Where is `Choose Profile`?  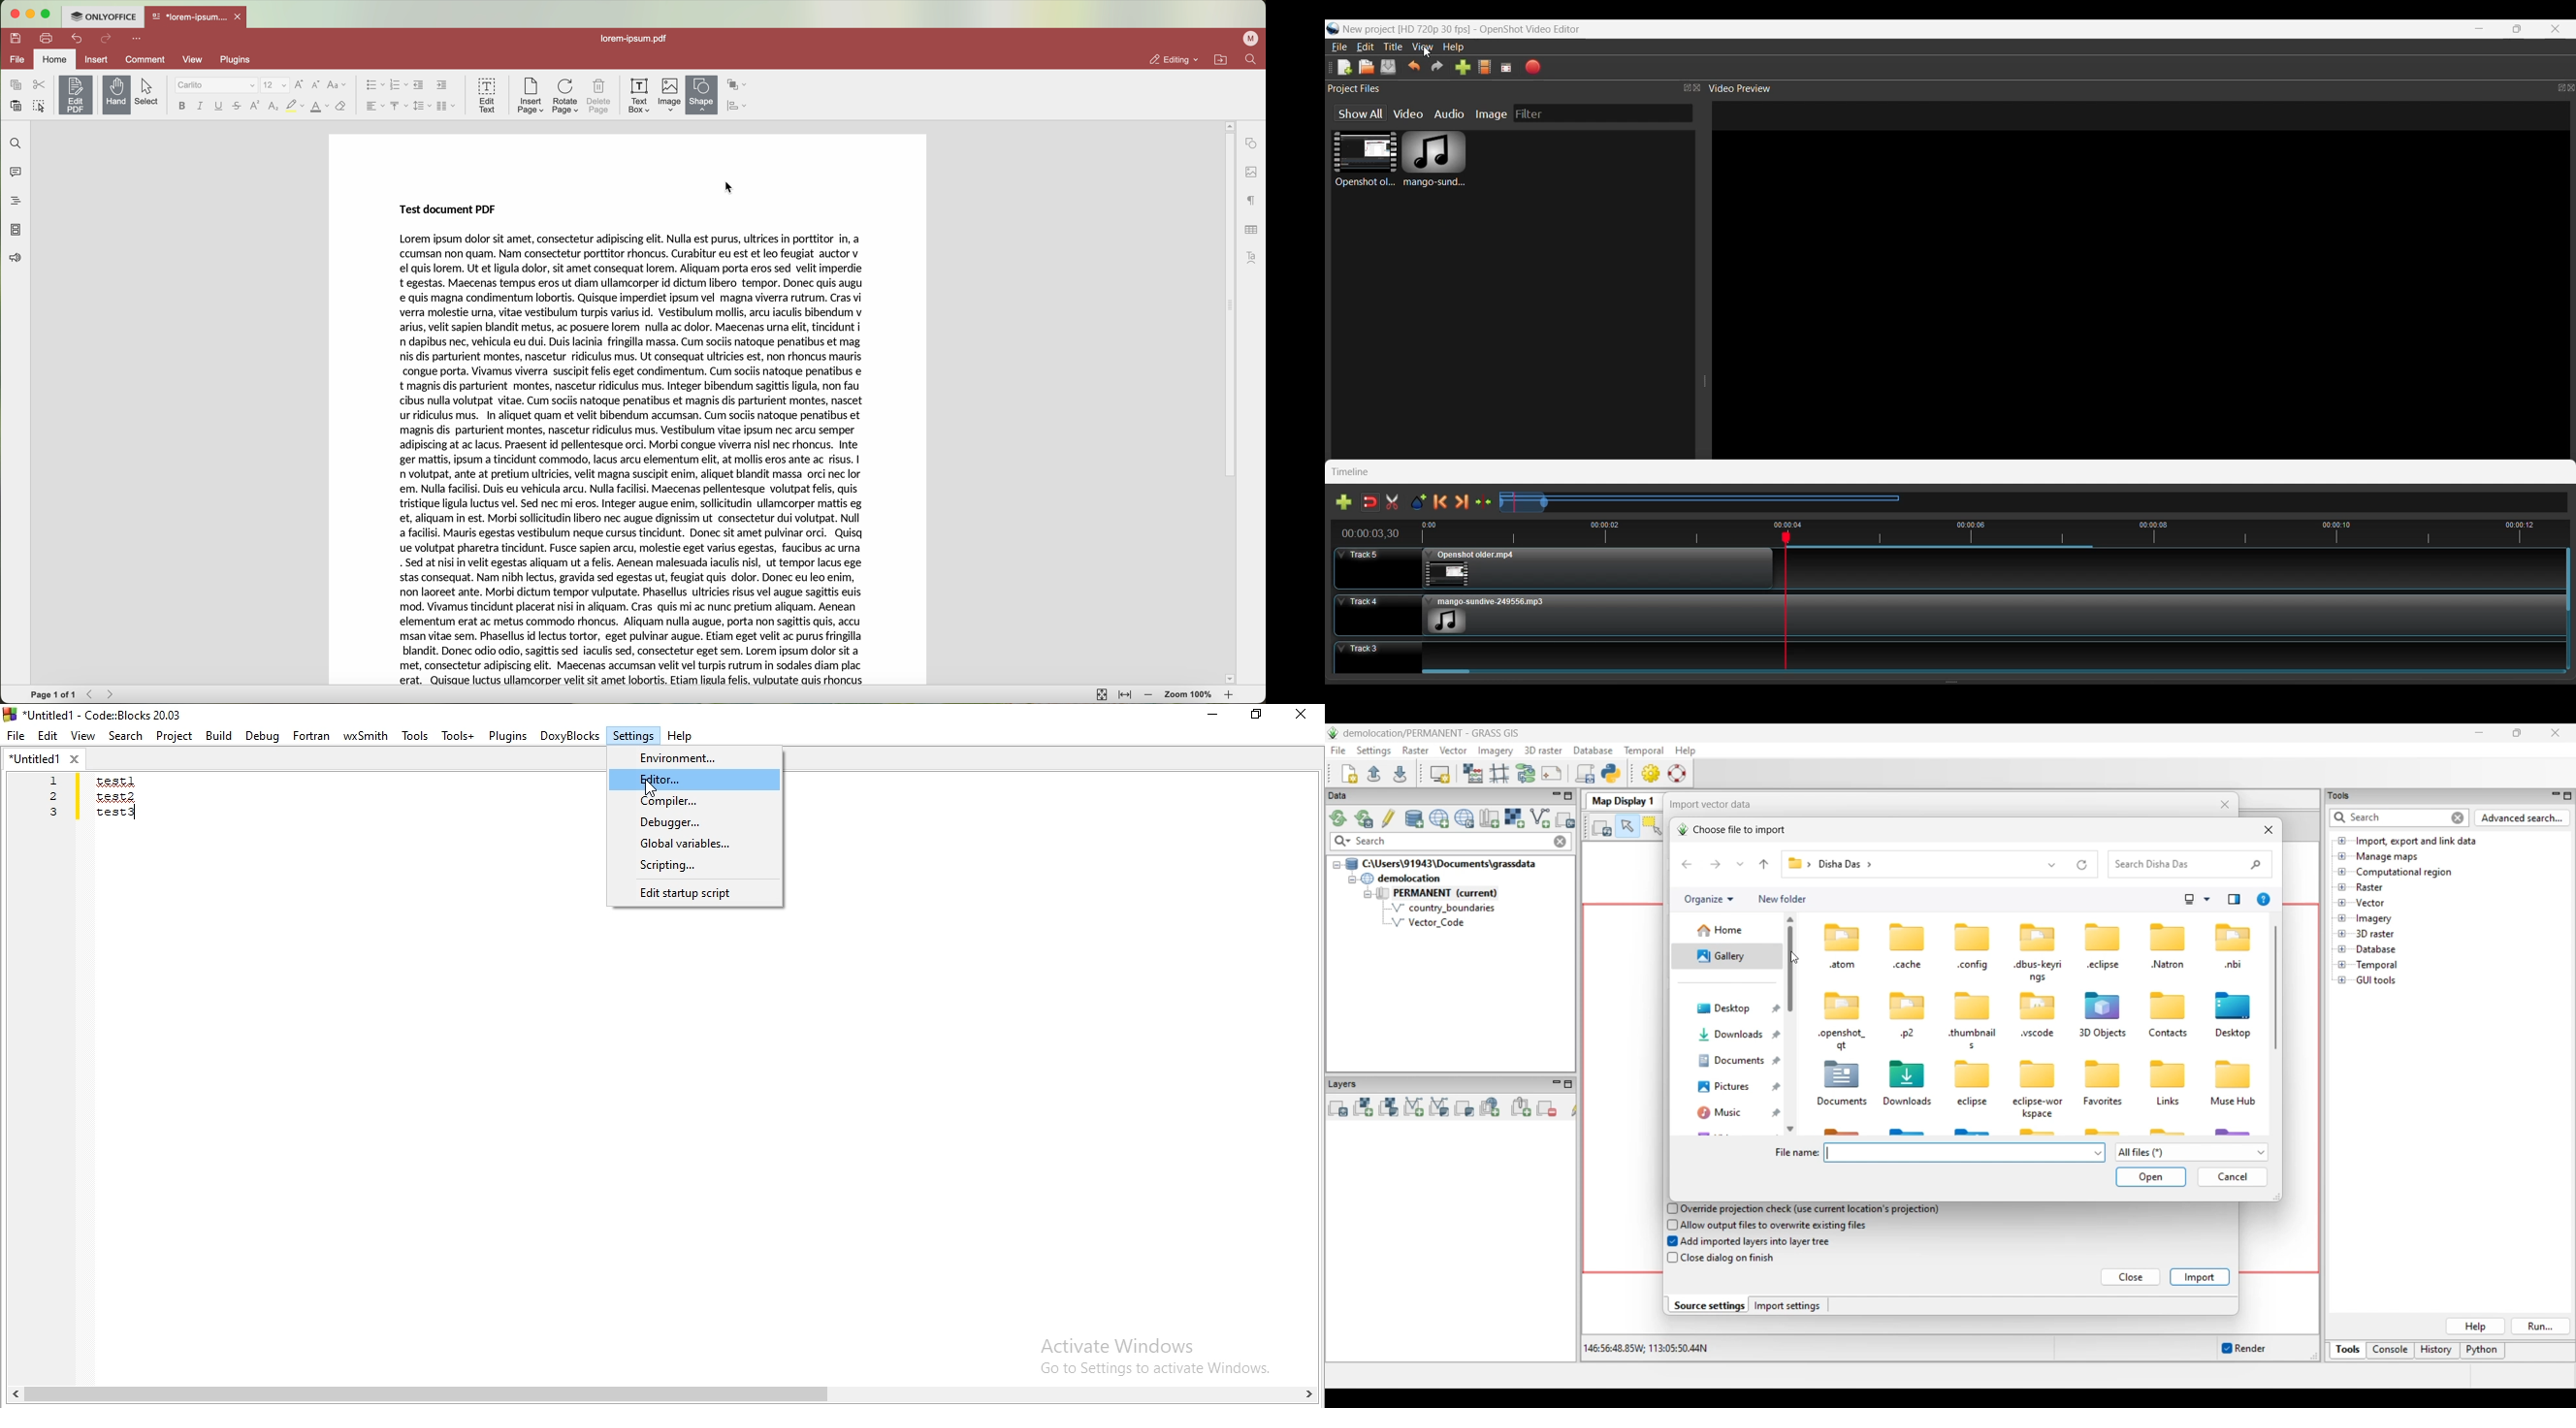
Choose Profile is located at coordinates (1485, 67).